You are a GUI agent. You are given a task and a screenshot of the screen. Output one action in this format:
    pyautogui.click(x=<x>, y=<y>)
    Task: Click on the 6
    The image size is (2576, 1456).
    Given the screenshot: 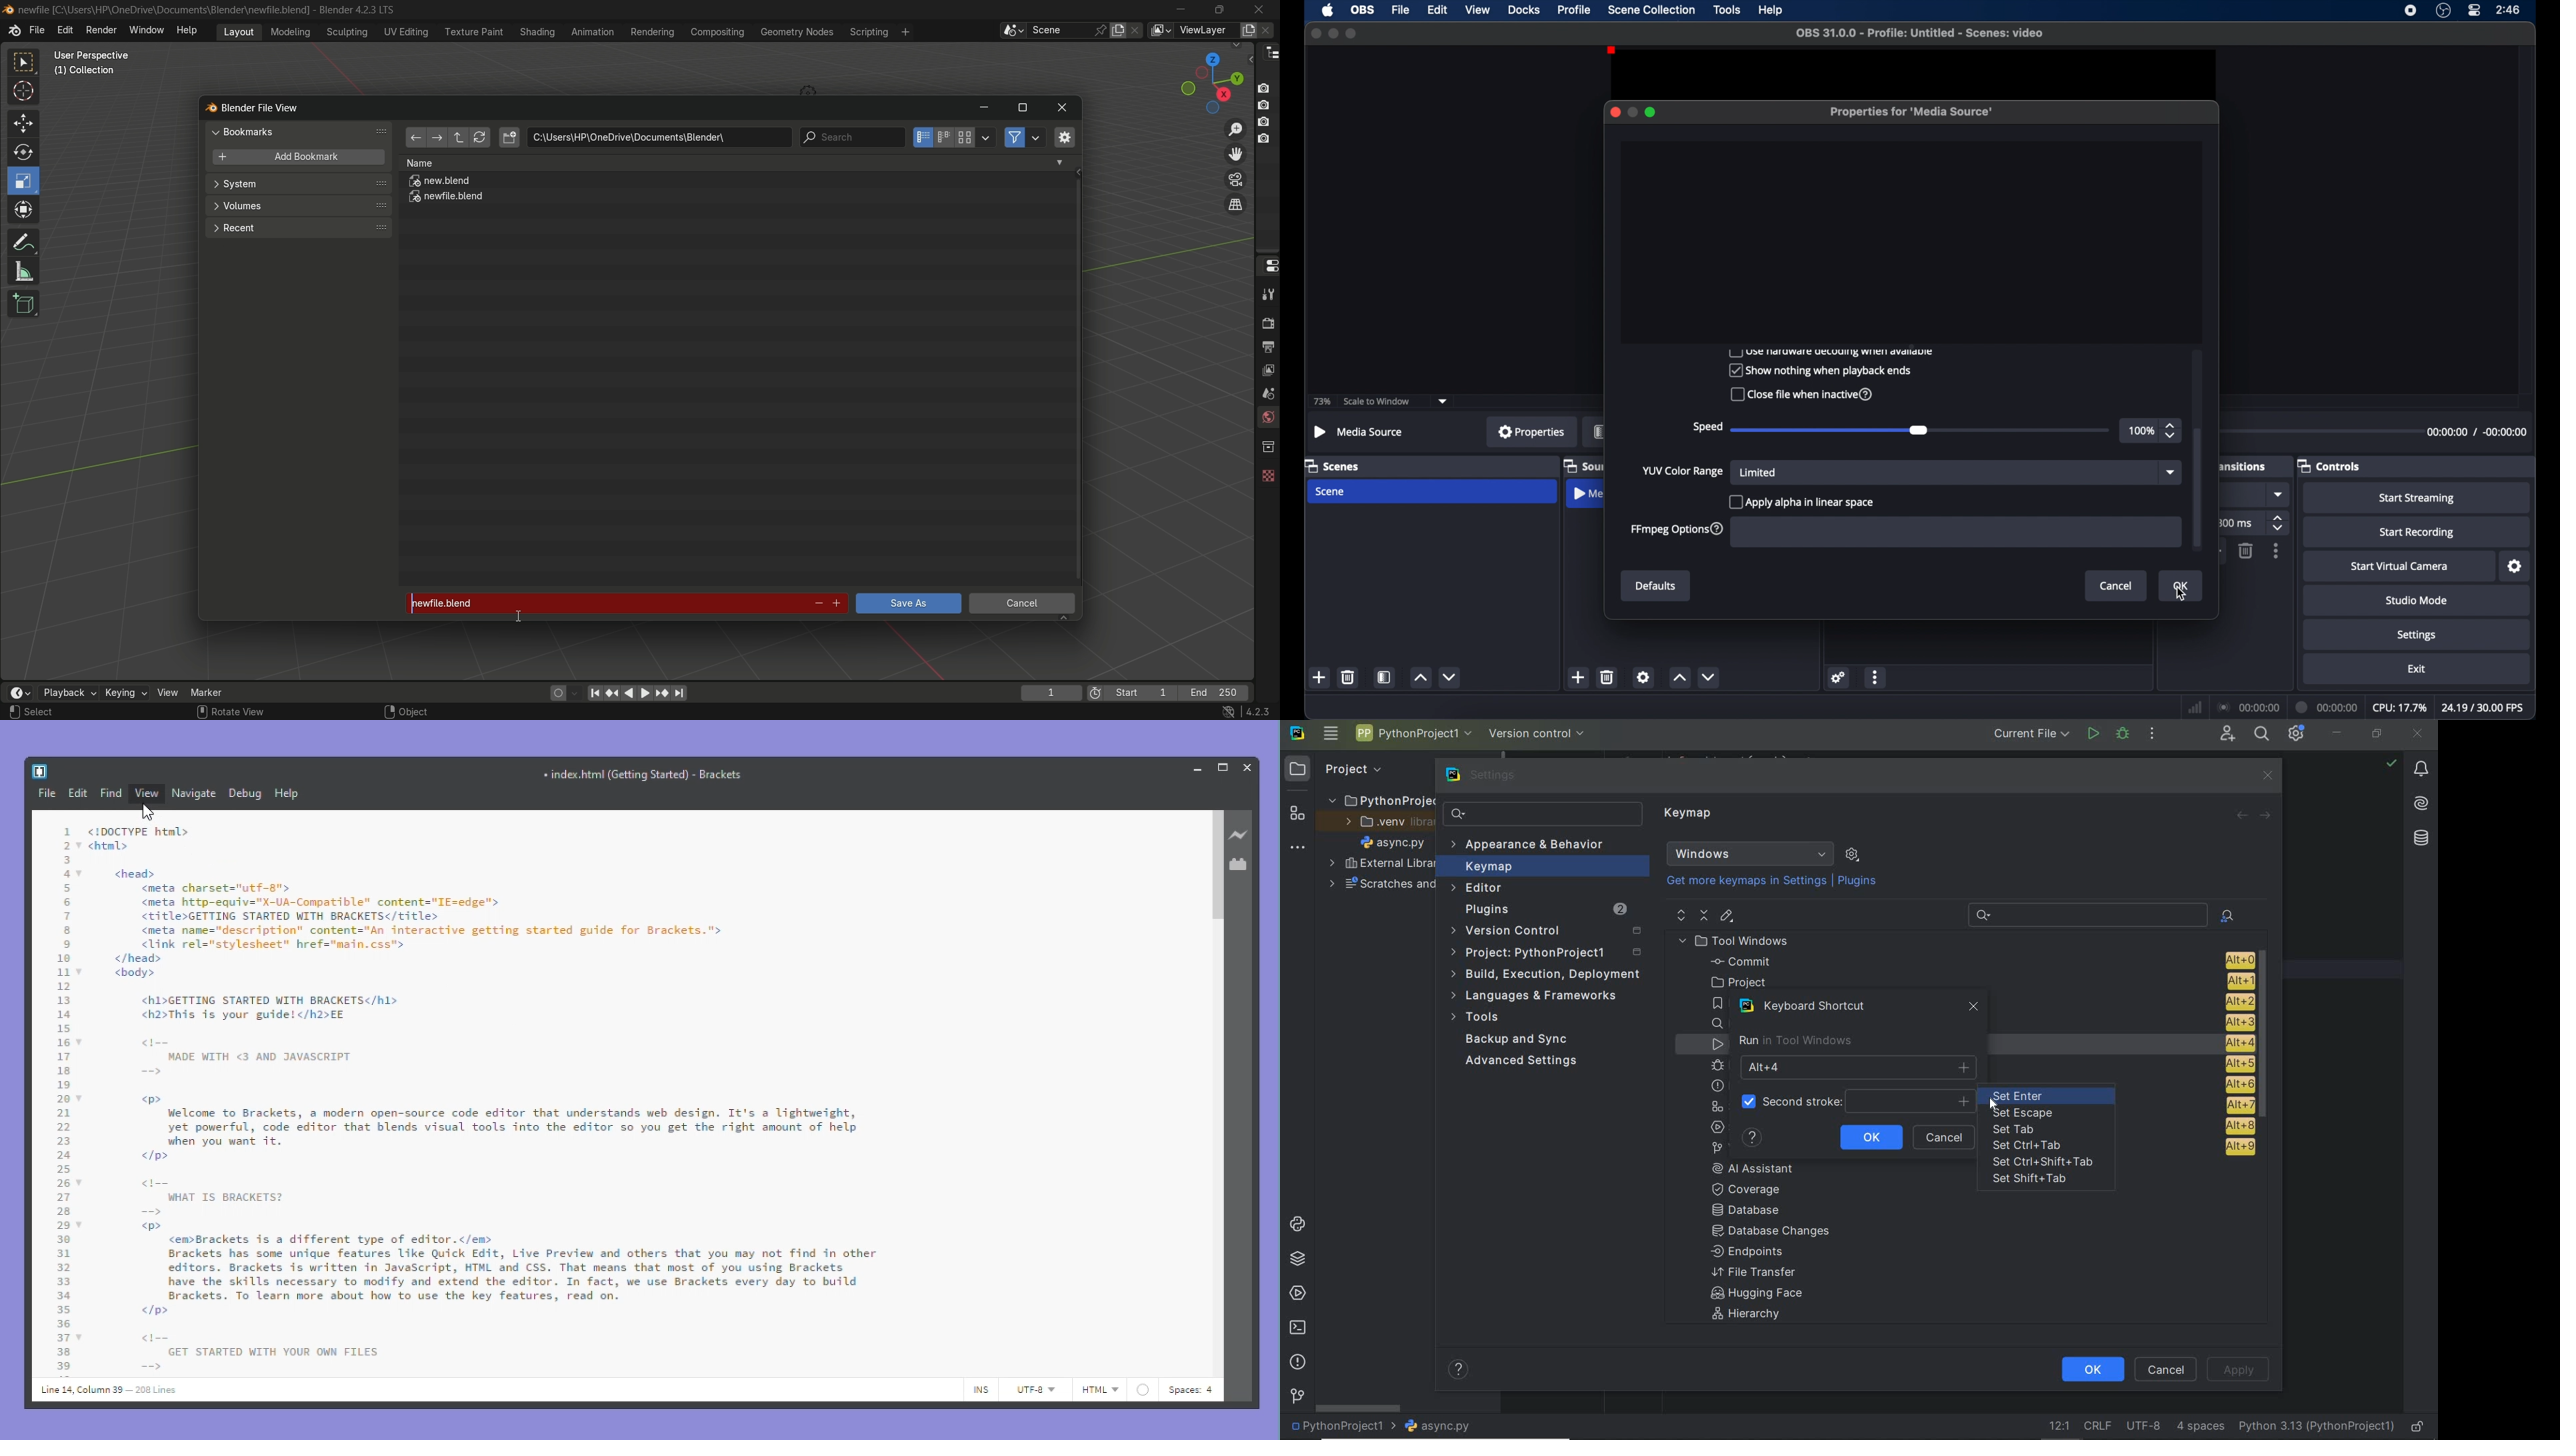 What is the action you would take?
    pyautogui.click(x=67, y=903)
    